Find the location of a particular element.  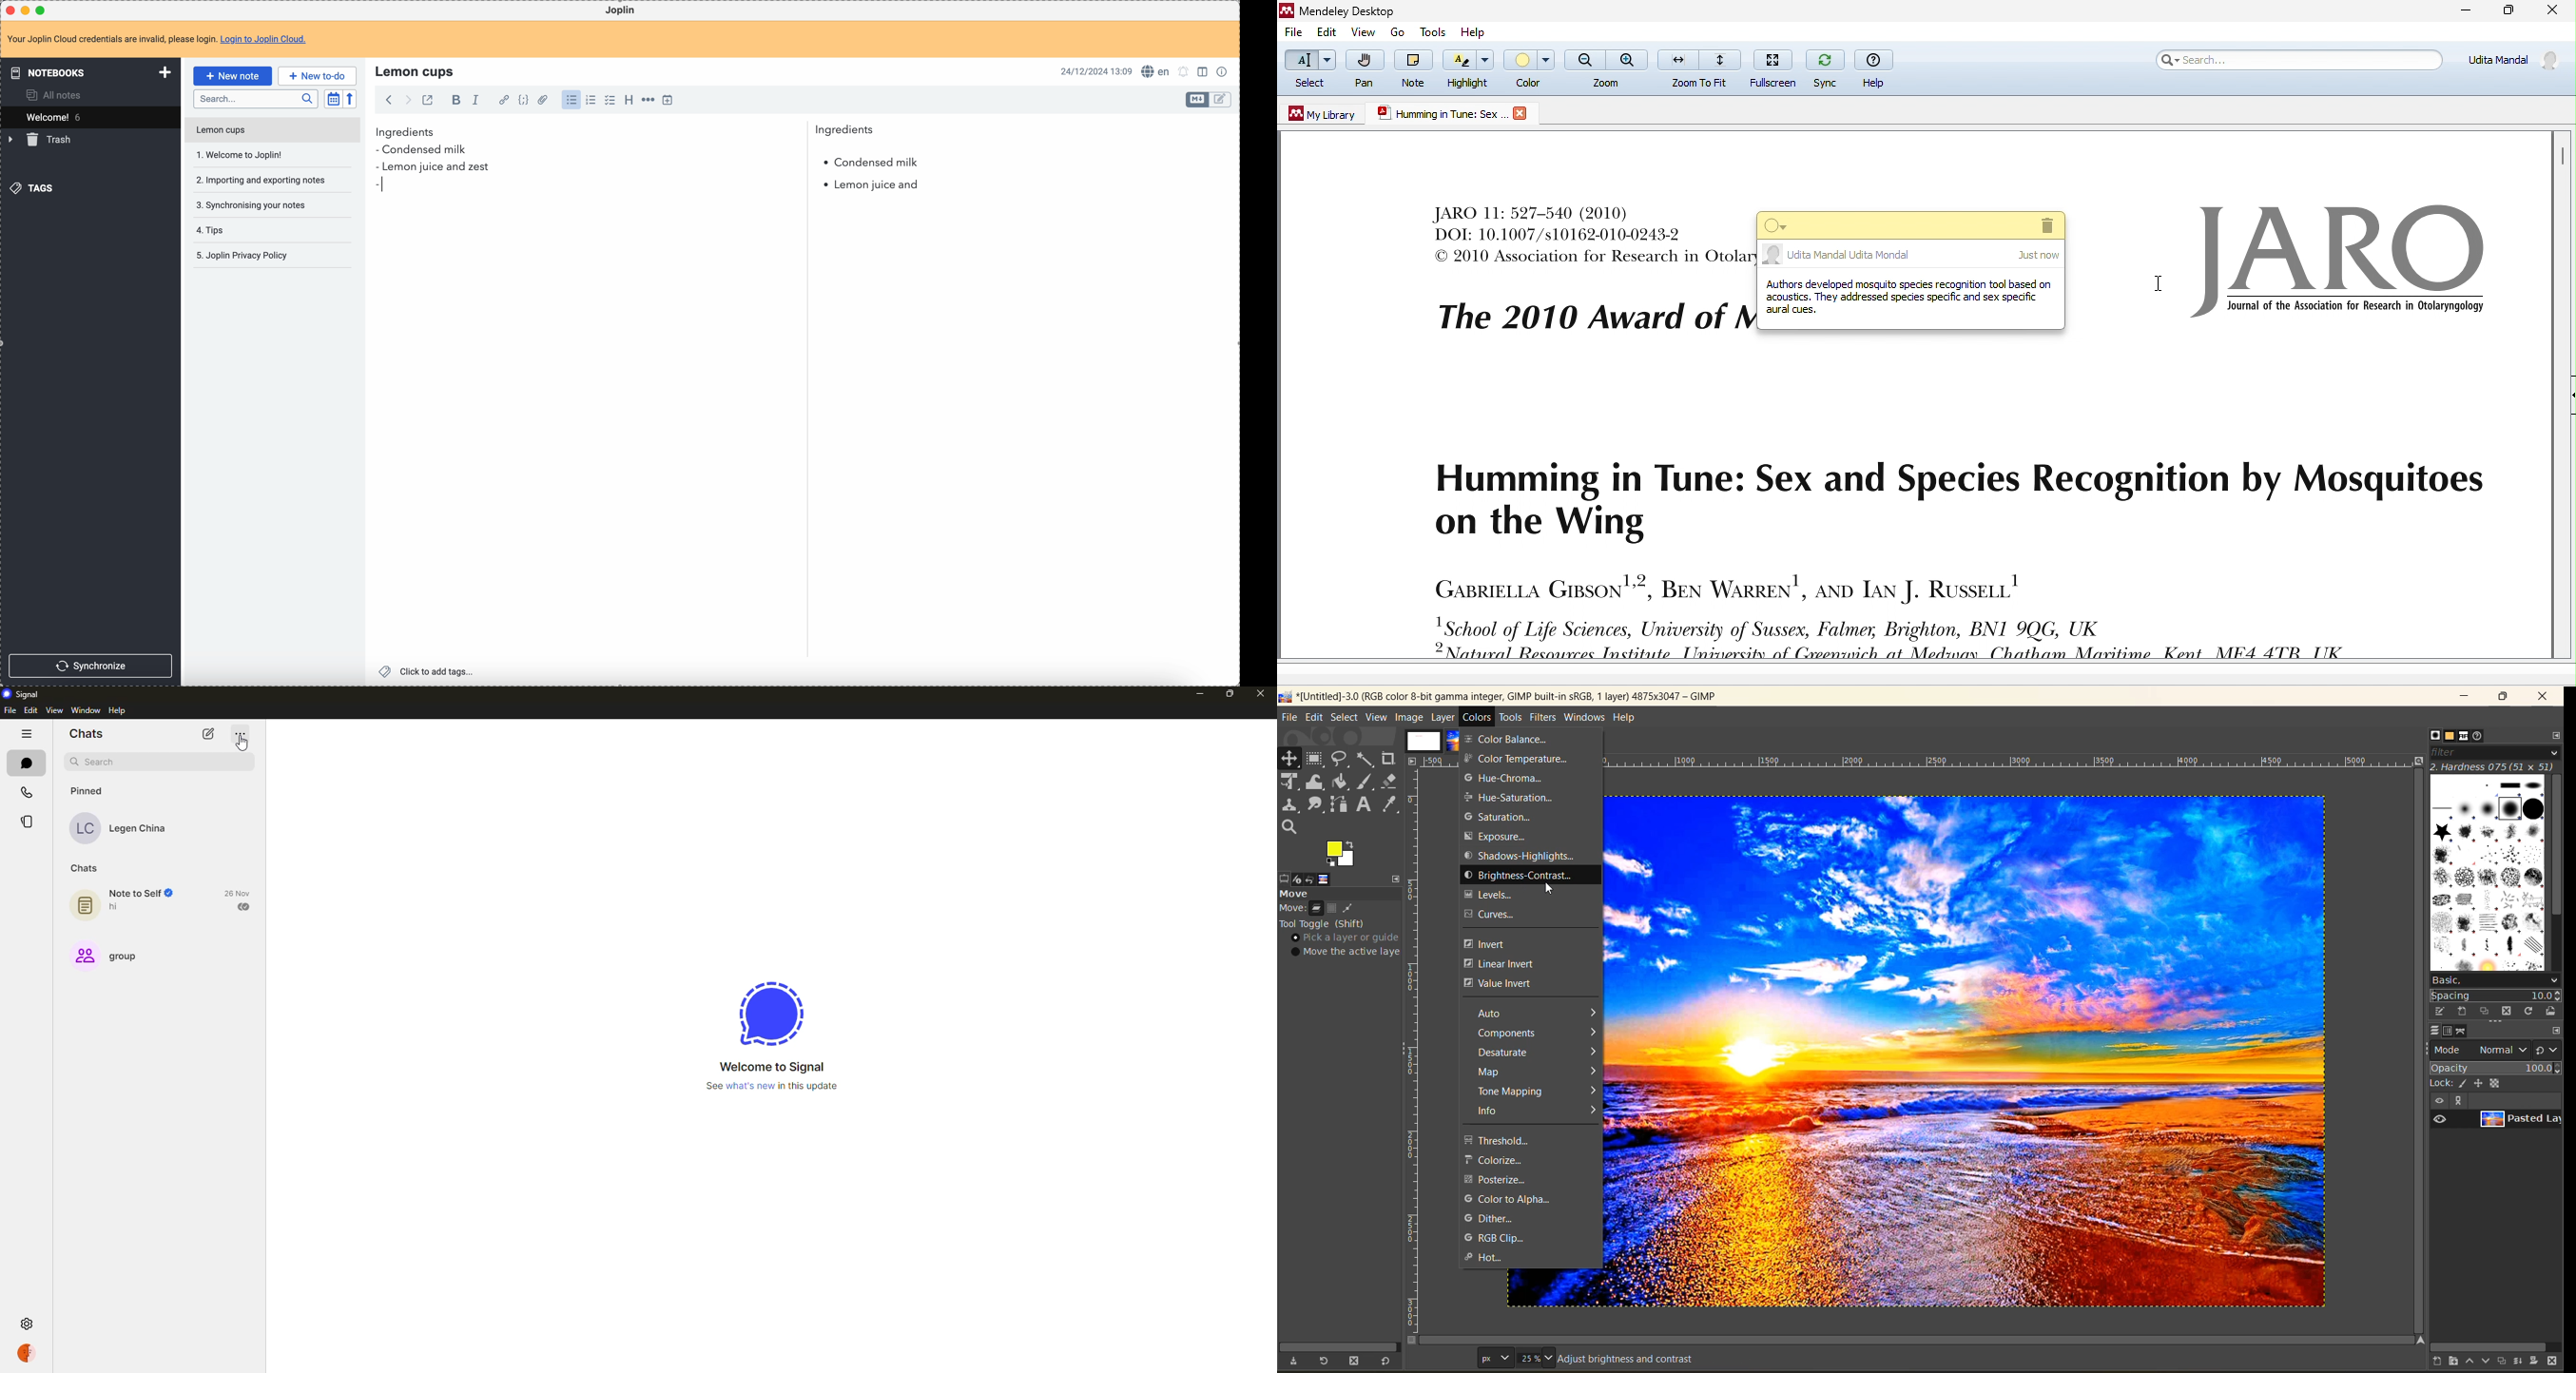

click on new note is located at coordinates (232, 76).